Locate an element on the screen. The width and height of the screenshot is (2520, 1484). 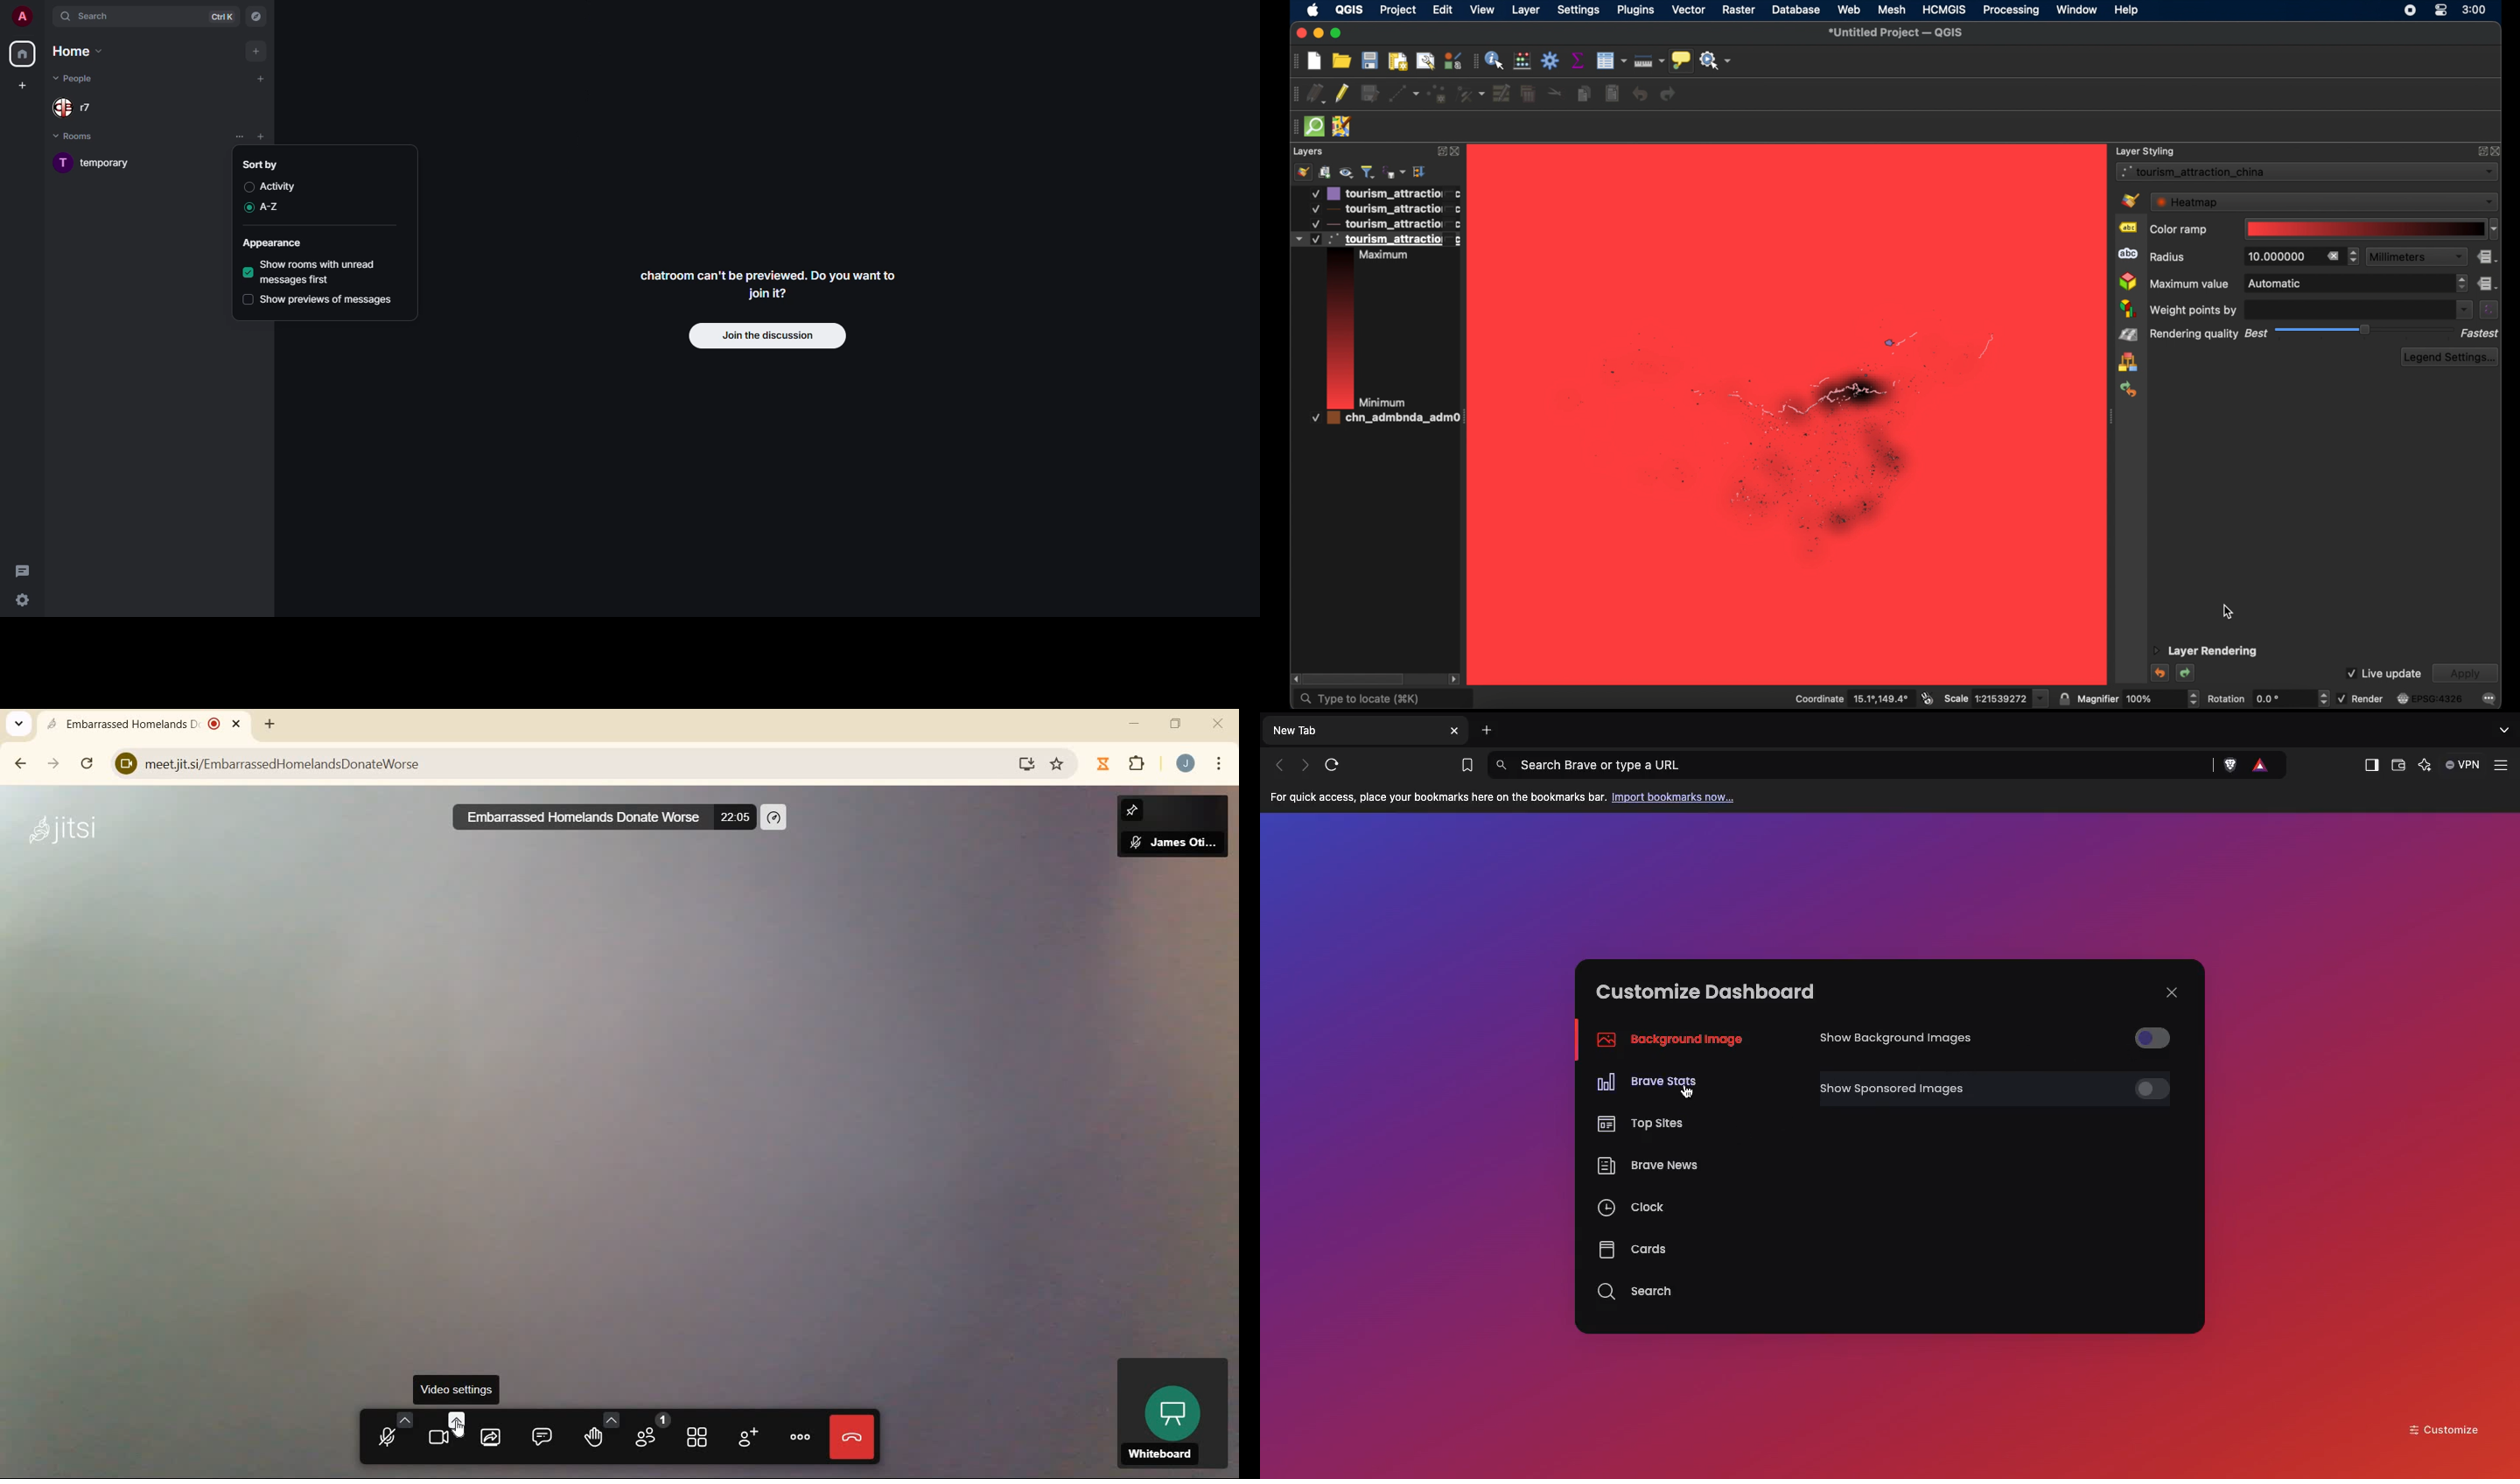
minimize is located at coordinates (1137, 723).